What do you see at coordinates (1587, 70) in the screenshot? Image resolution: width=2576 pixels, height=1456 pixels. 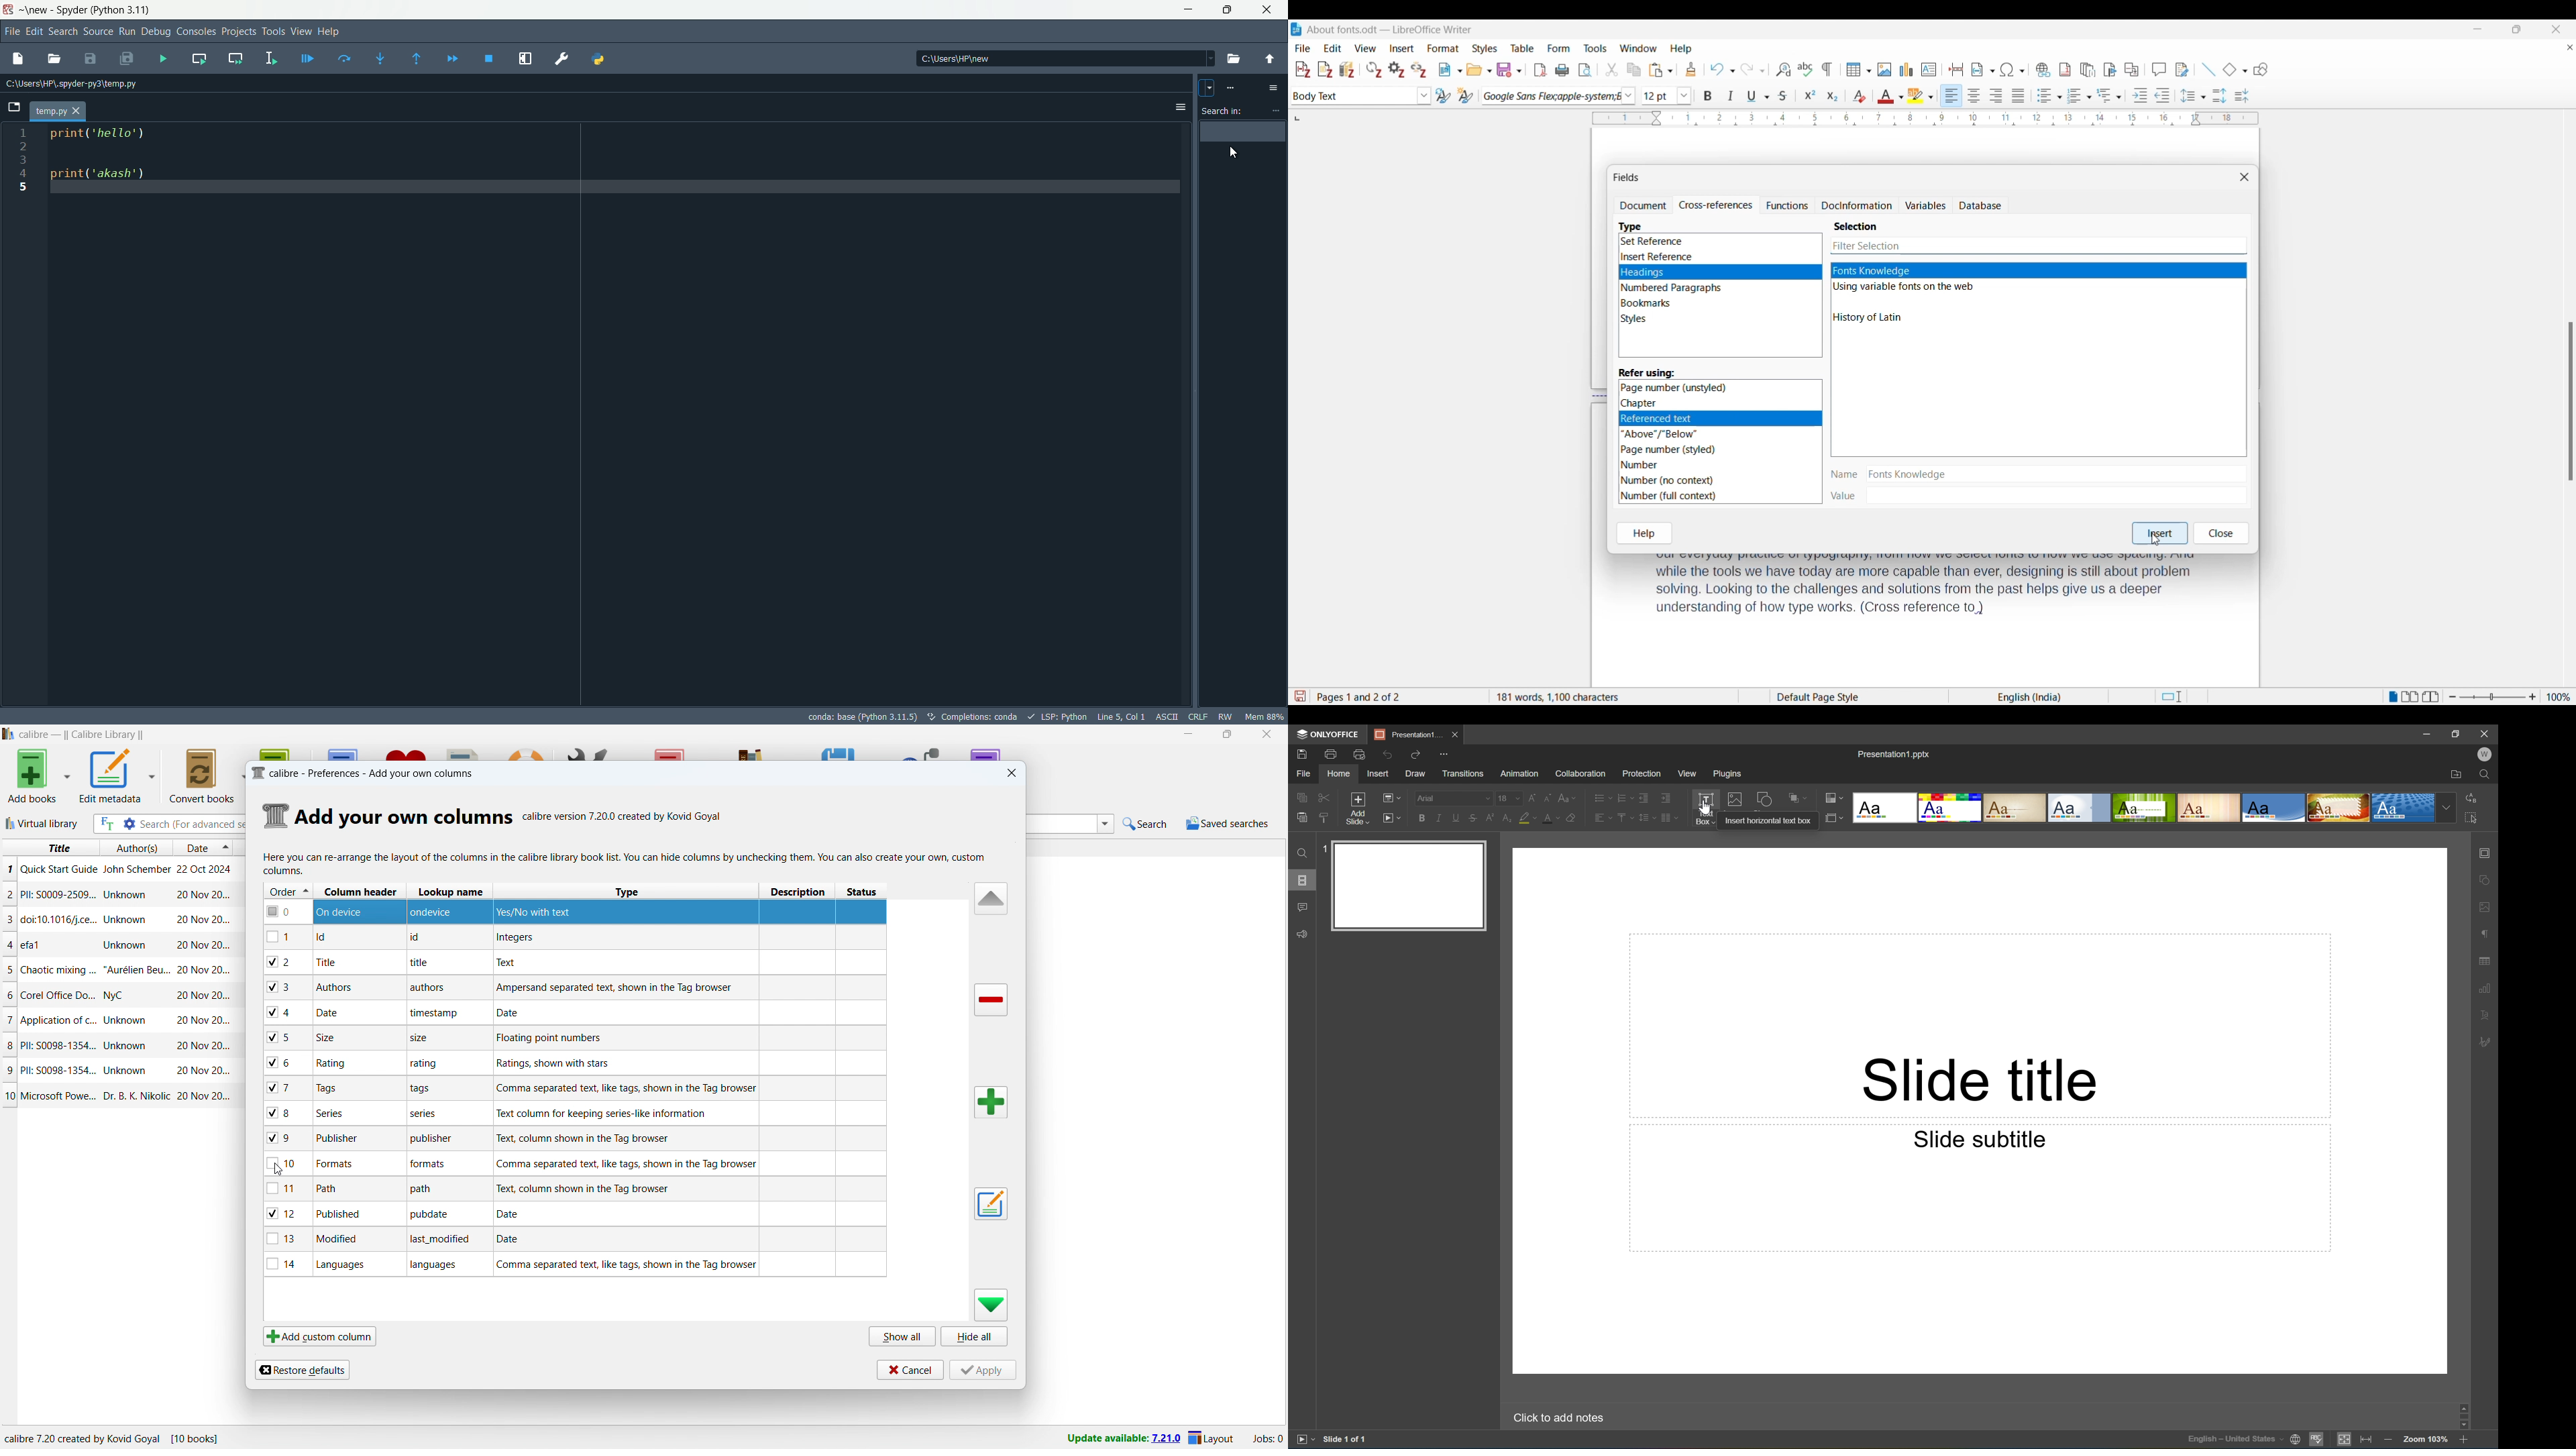 I see `Toggle print preview` at bounding box center [1587, 70].